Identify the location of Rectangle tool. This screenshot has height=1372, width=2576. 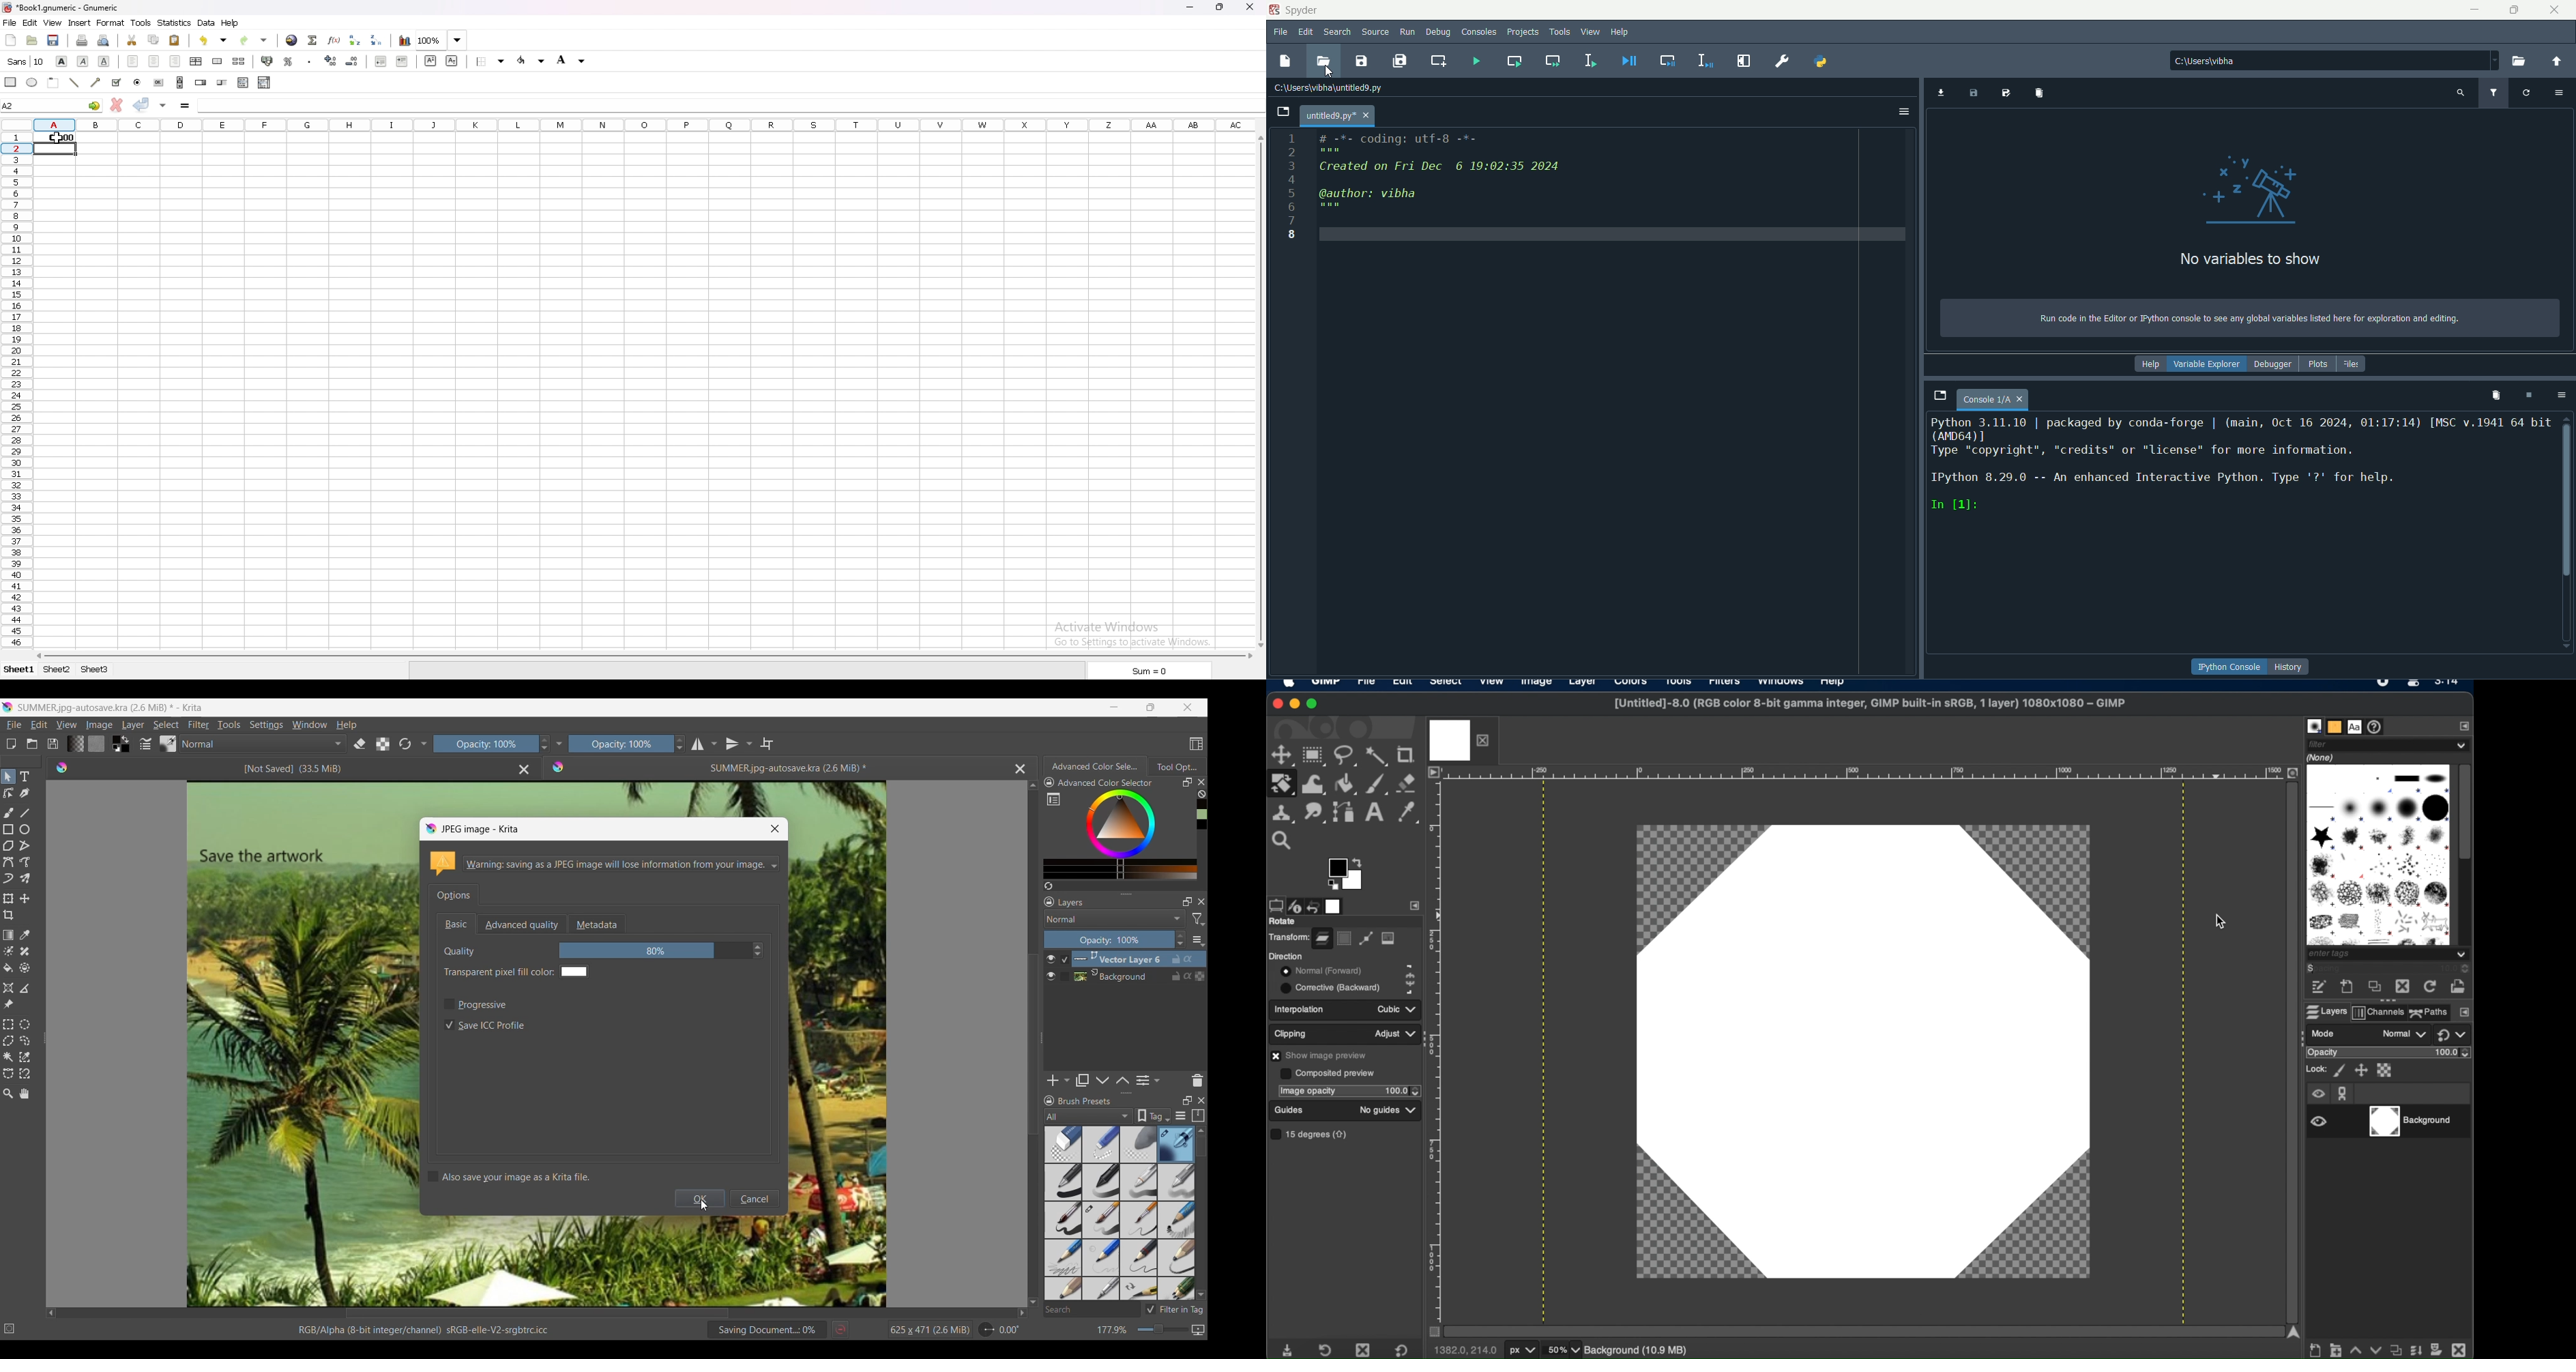
(8, 829).